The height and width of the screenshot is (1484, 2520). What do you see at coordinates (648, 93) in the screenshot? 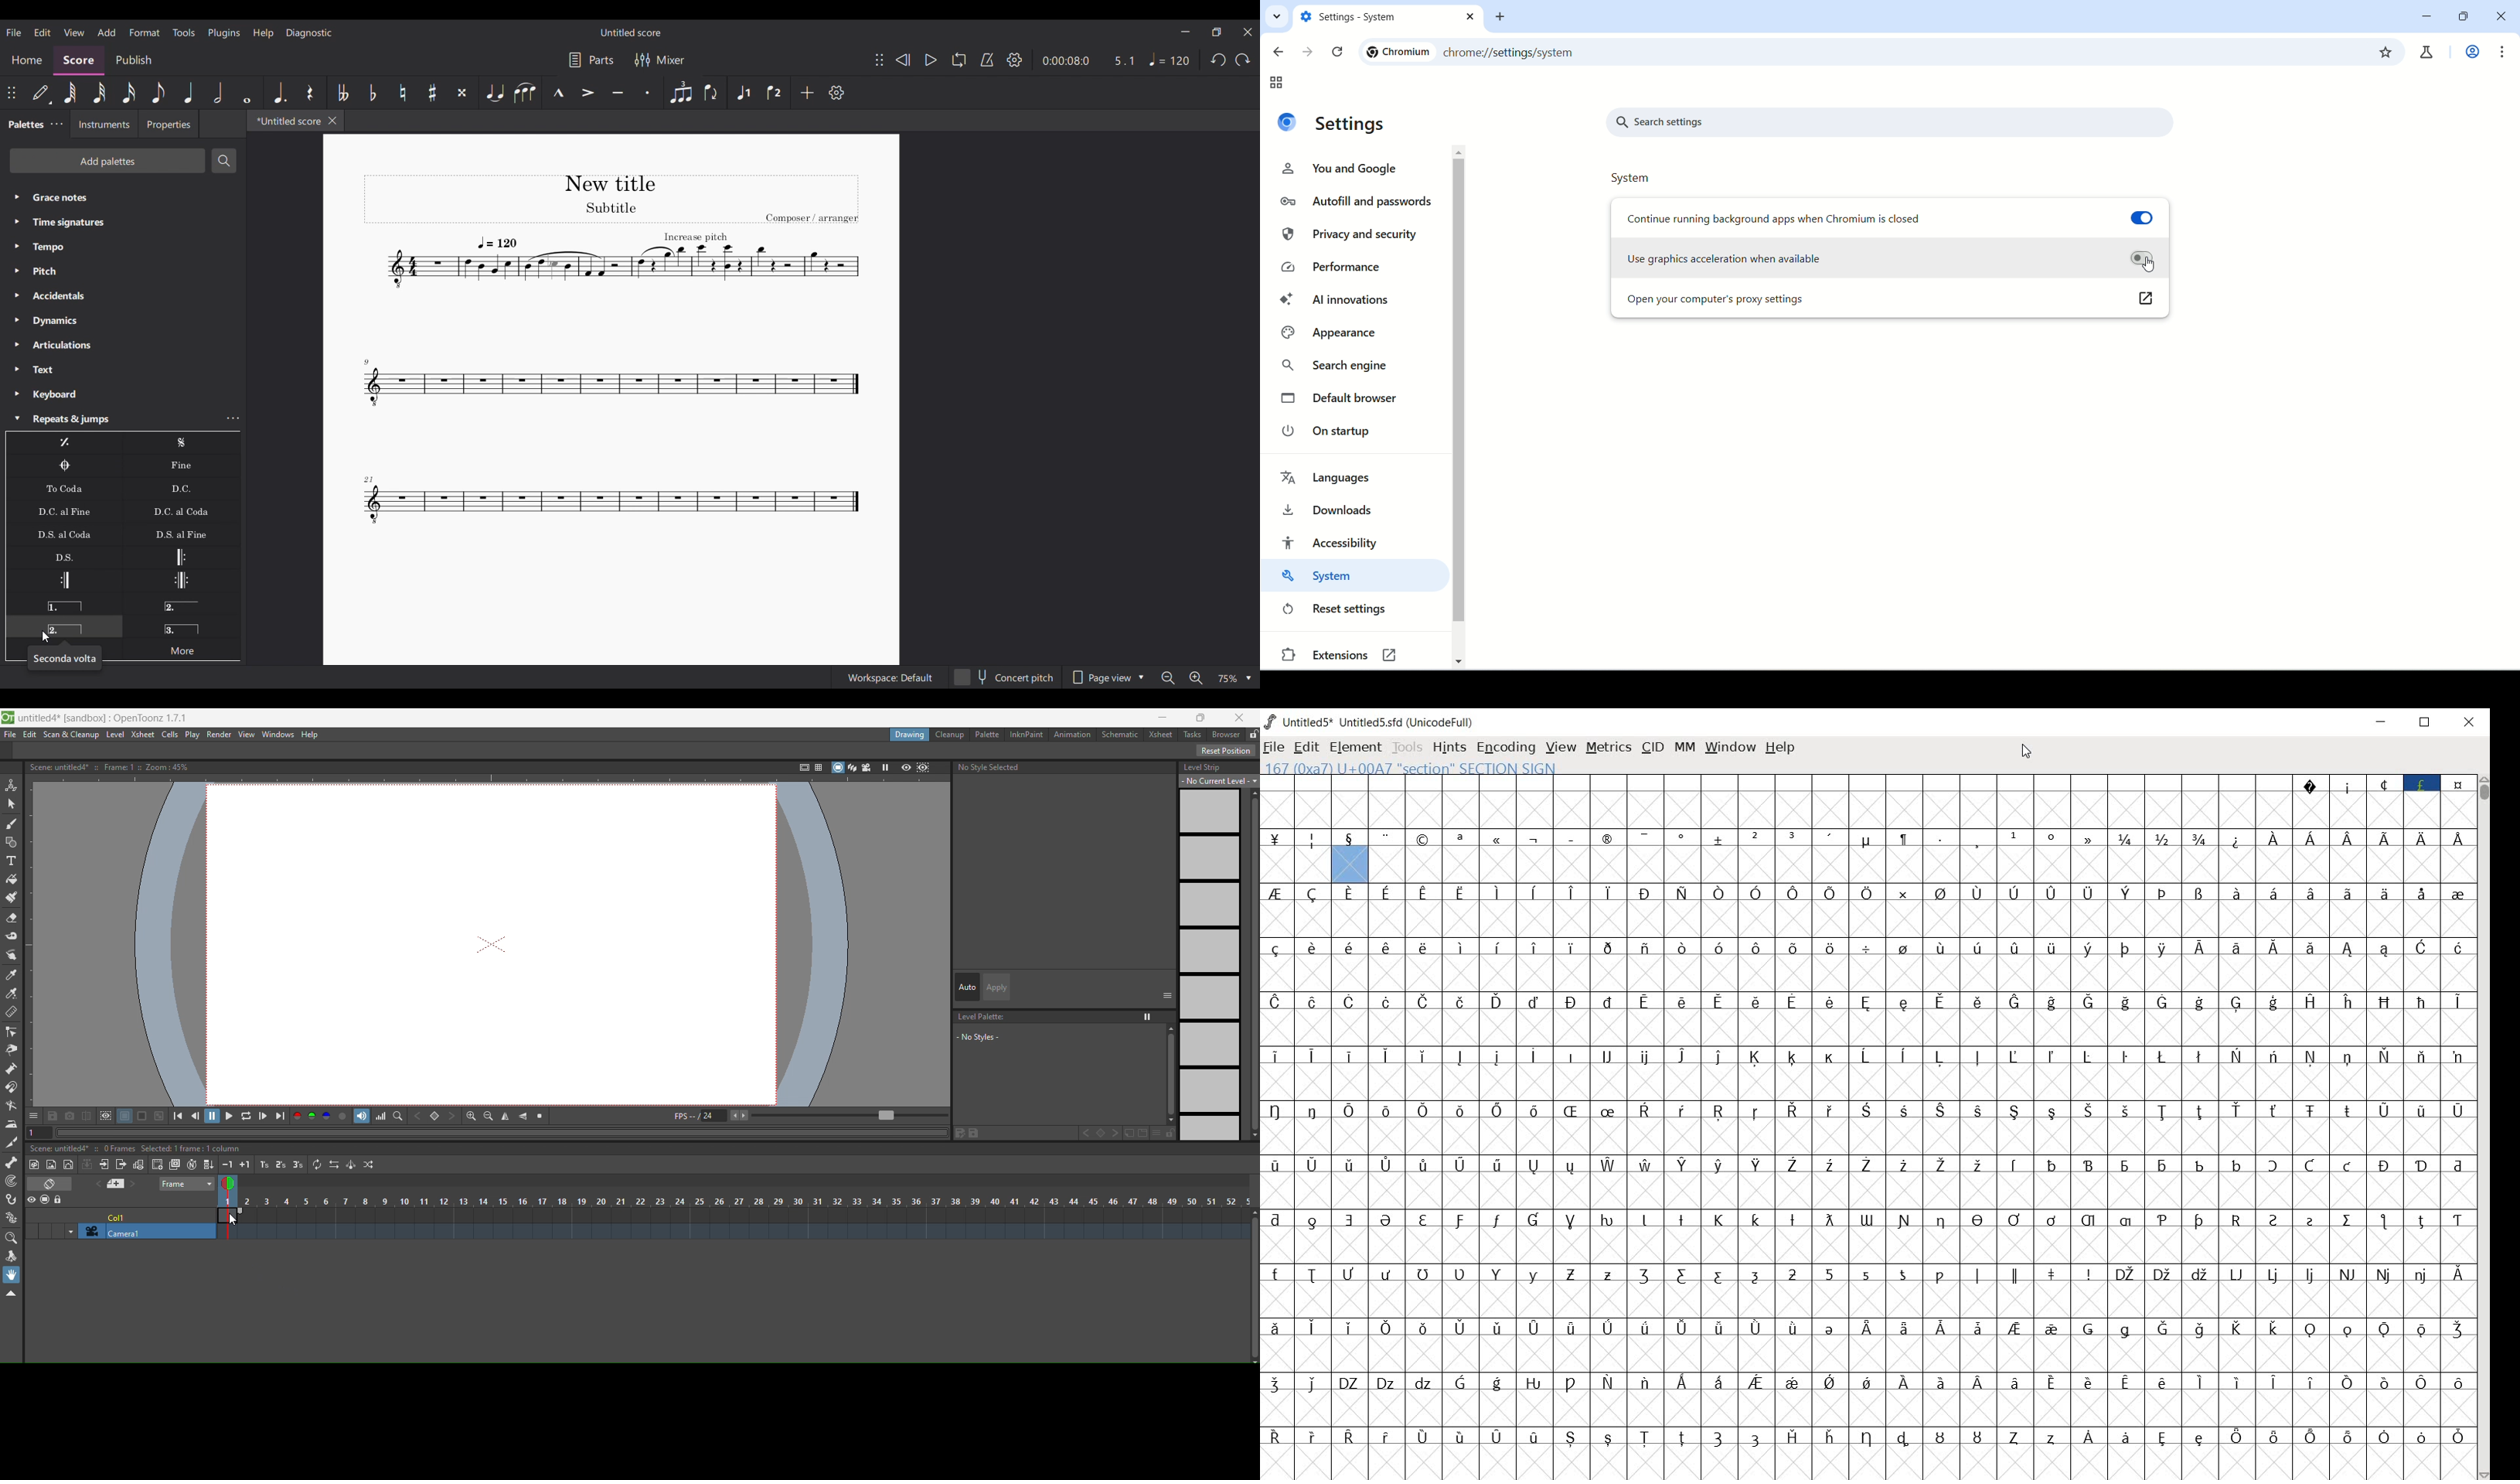
I see `Staccato` at bounding box center [648, 93].